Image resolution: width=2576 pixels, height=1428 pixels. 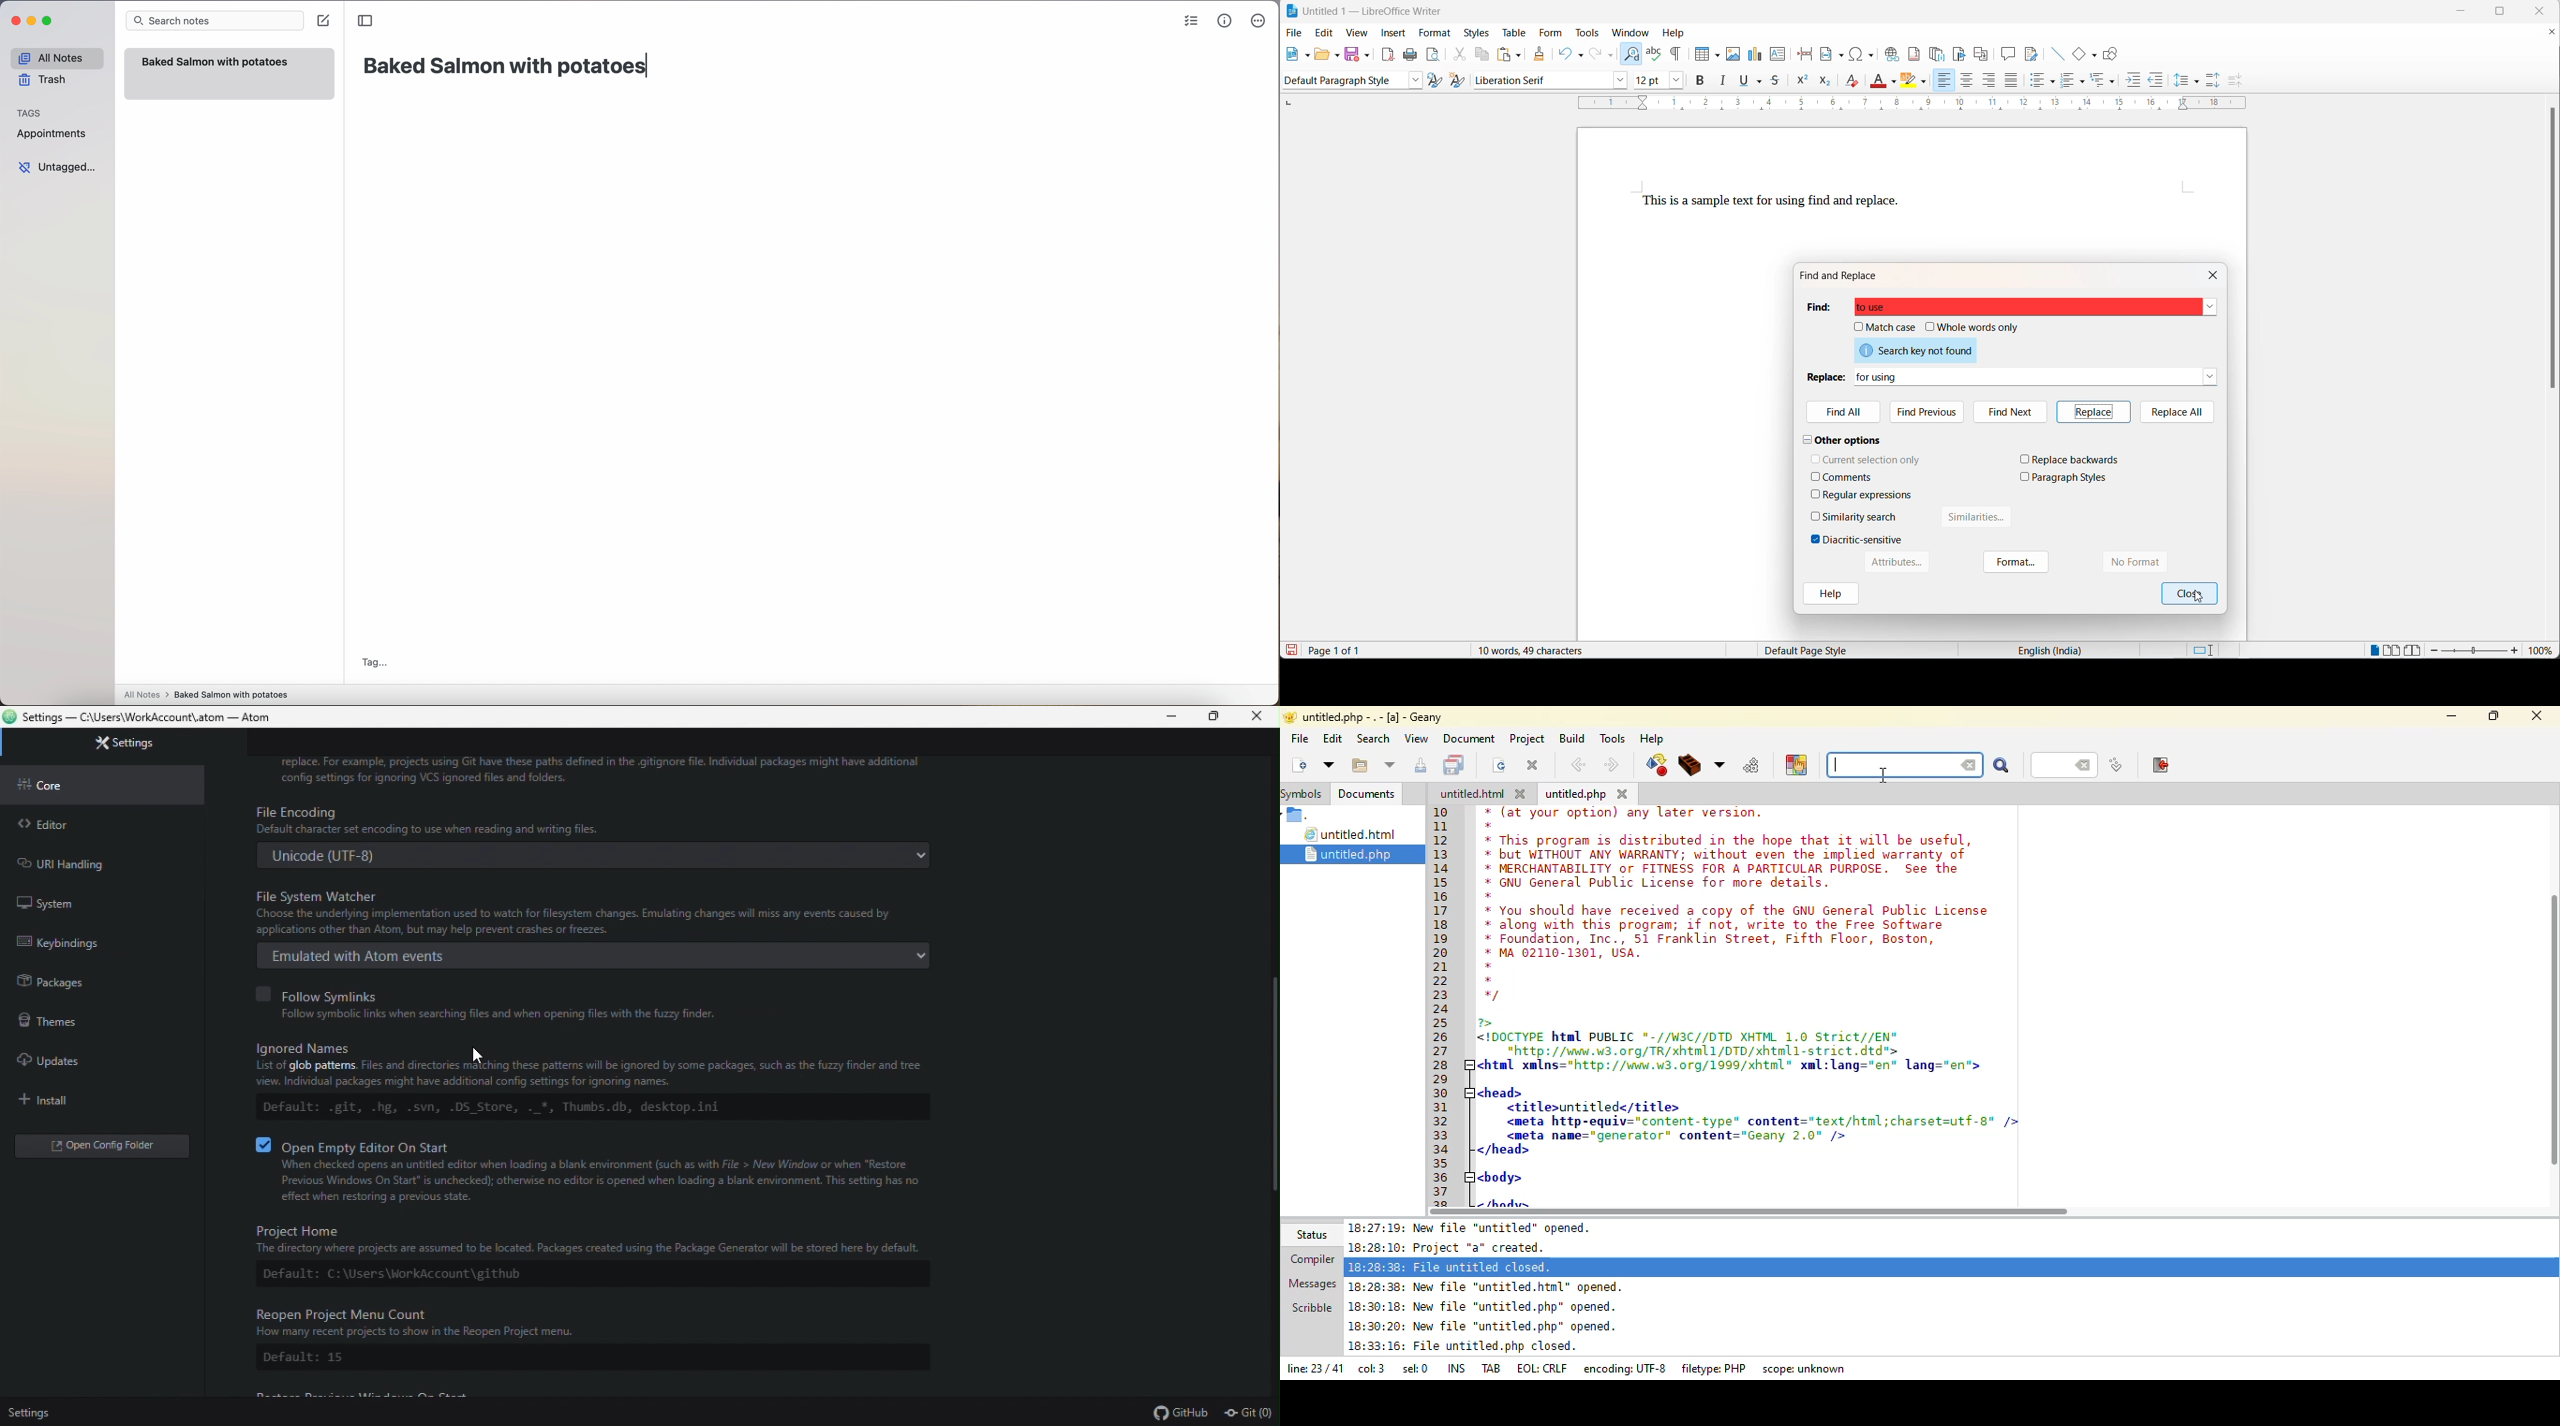 What do you see at coordinates (1357, 34) in the screenshot?
I see `view` at bounding box center [1357, 34].